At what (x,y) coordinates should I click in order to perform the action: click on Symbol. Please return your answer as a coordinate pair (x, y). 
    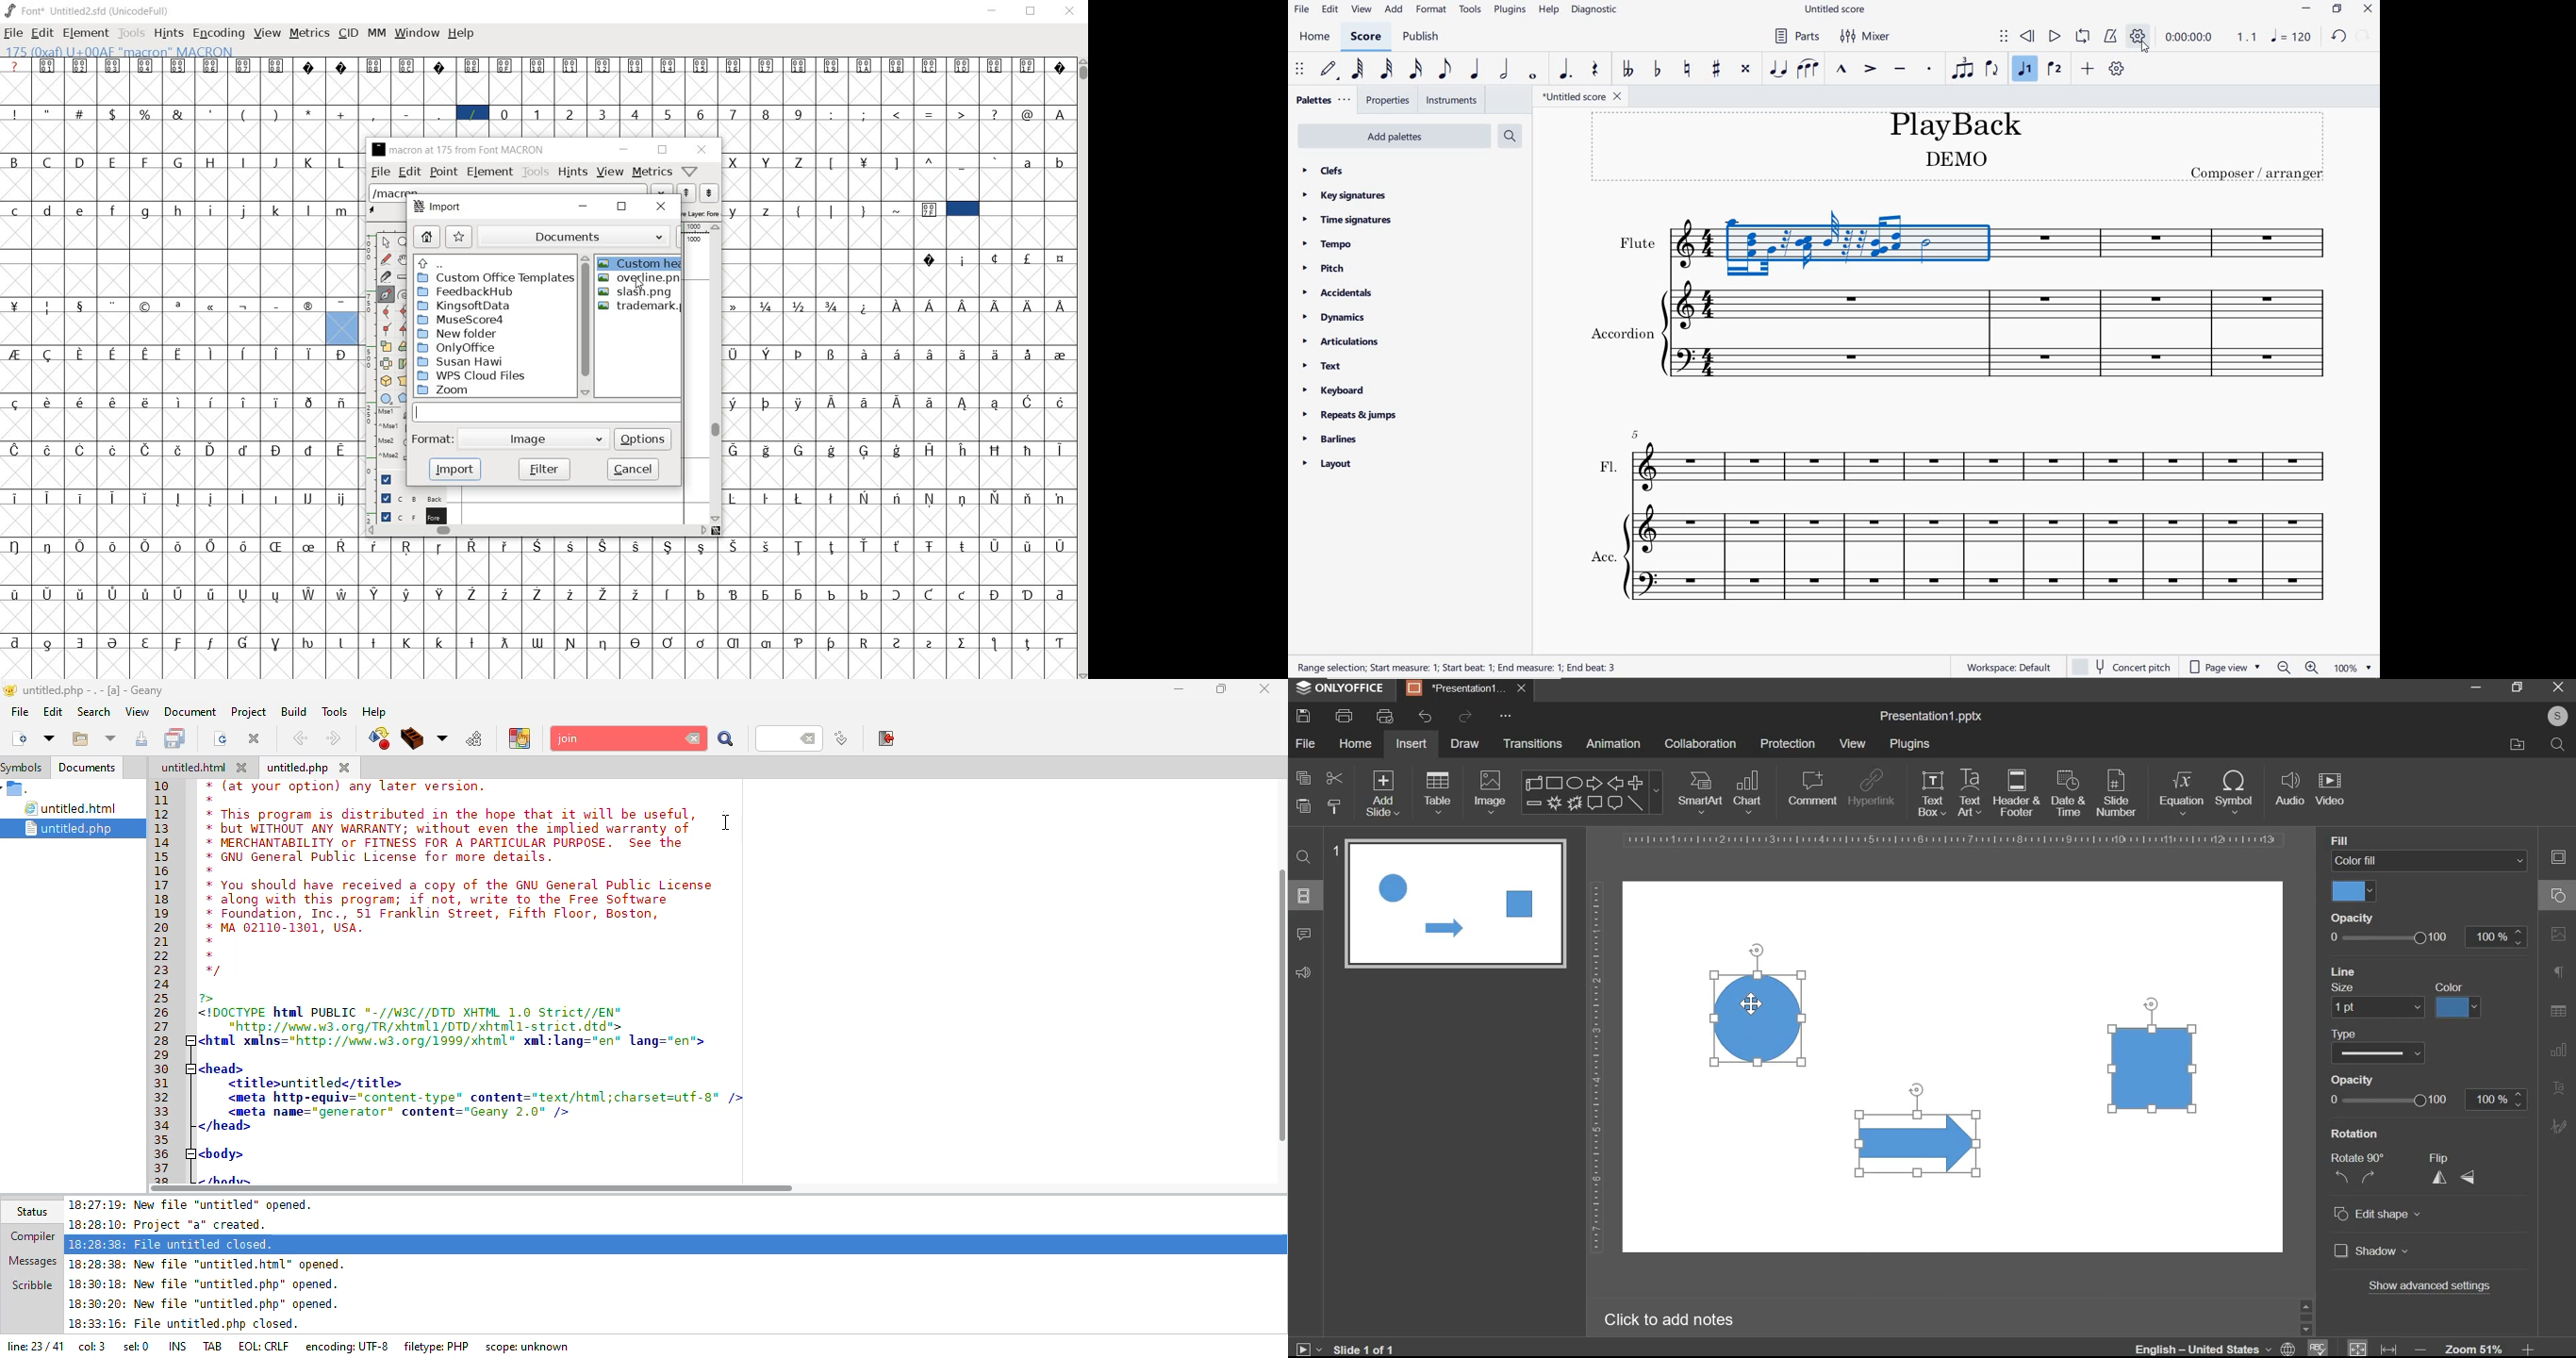
    Looking at the image, I should click on (932, 261).